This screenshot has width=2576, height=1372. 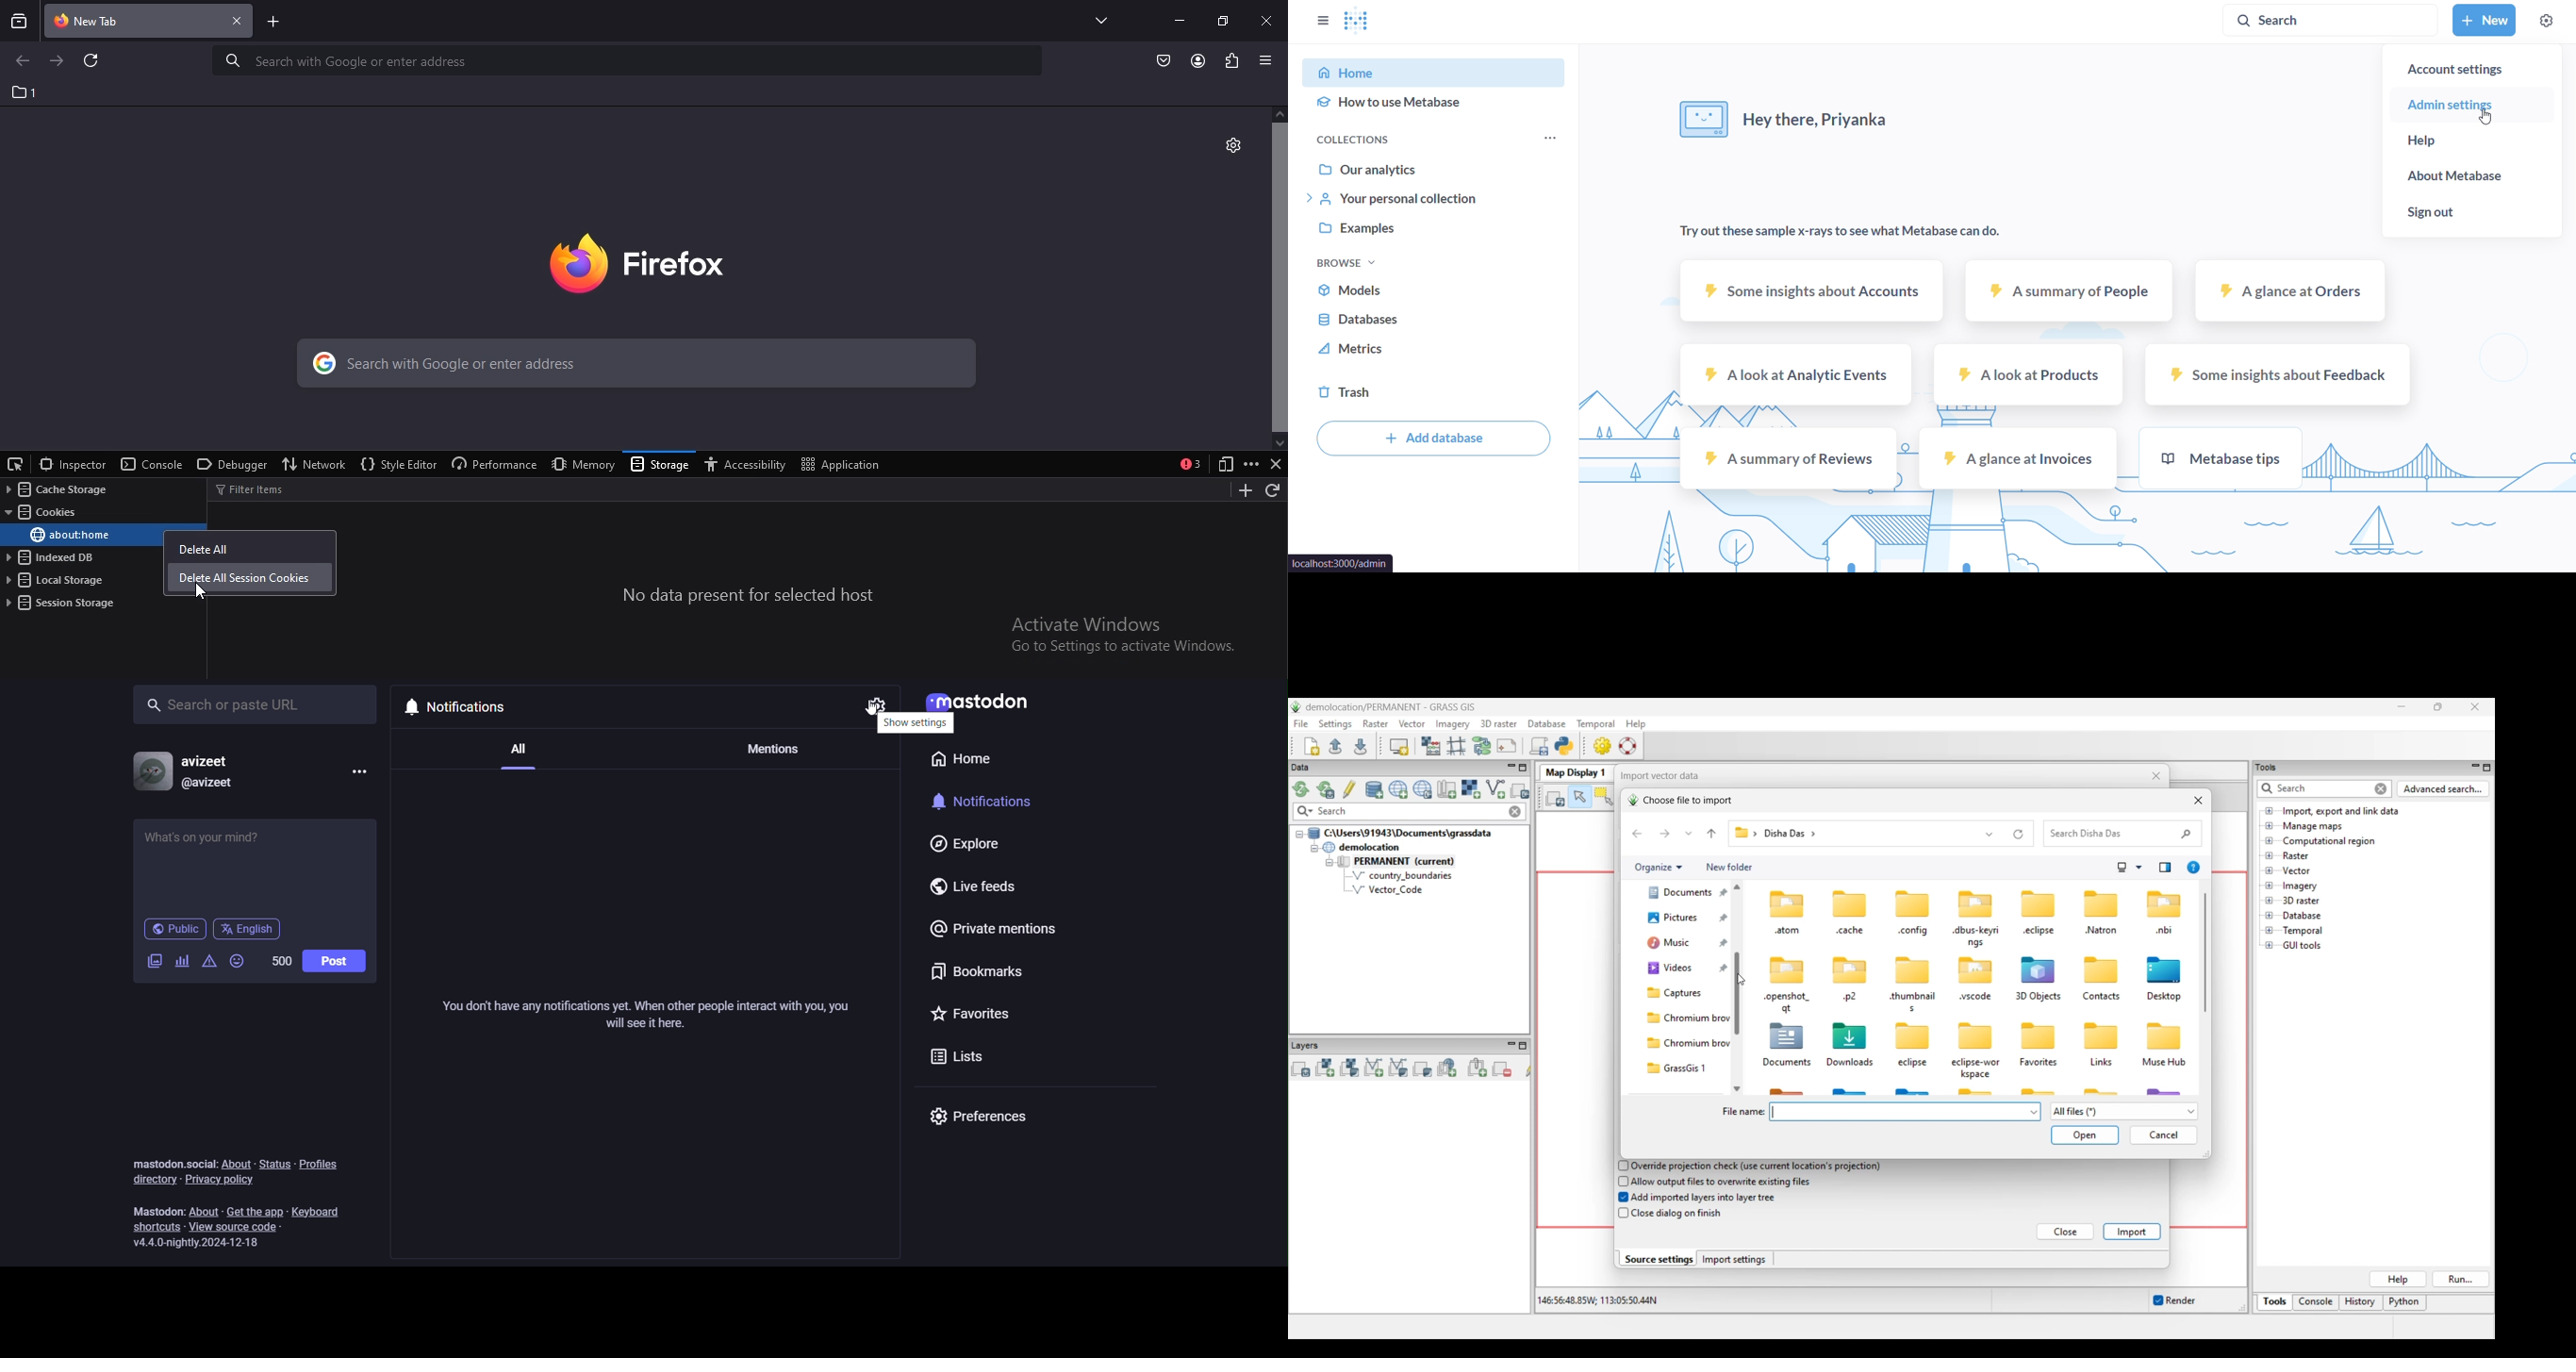 I want to click on new, so click(x=2481, y=20).